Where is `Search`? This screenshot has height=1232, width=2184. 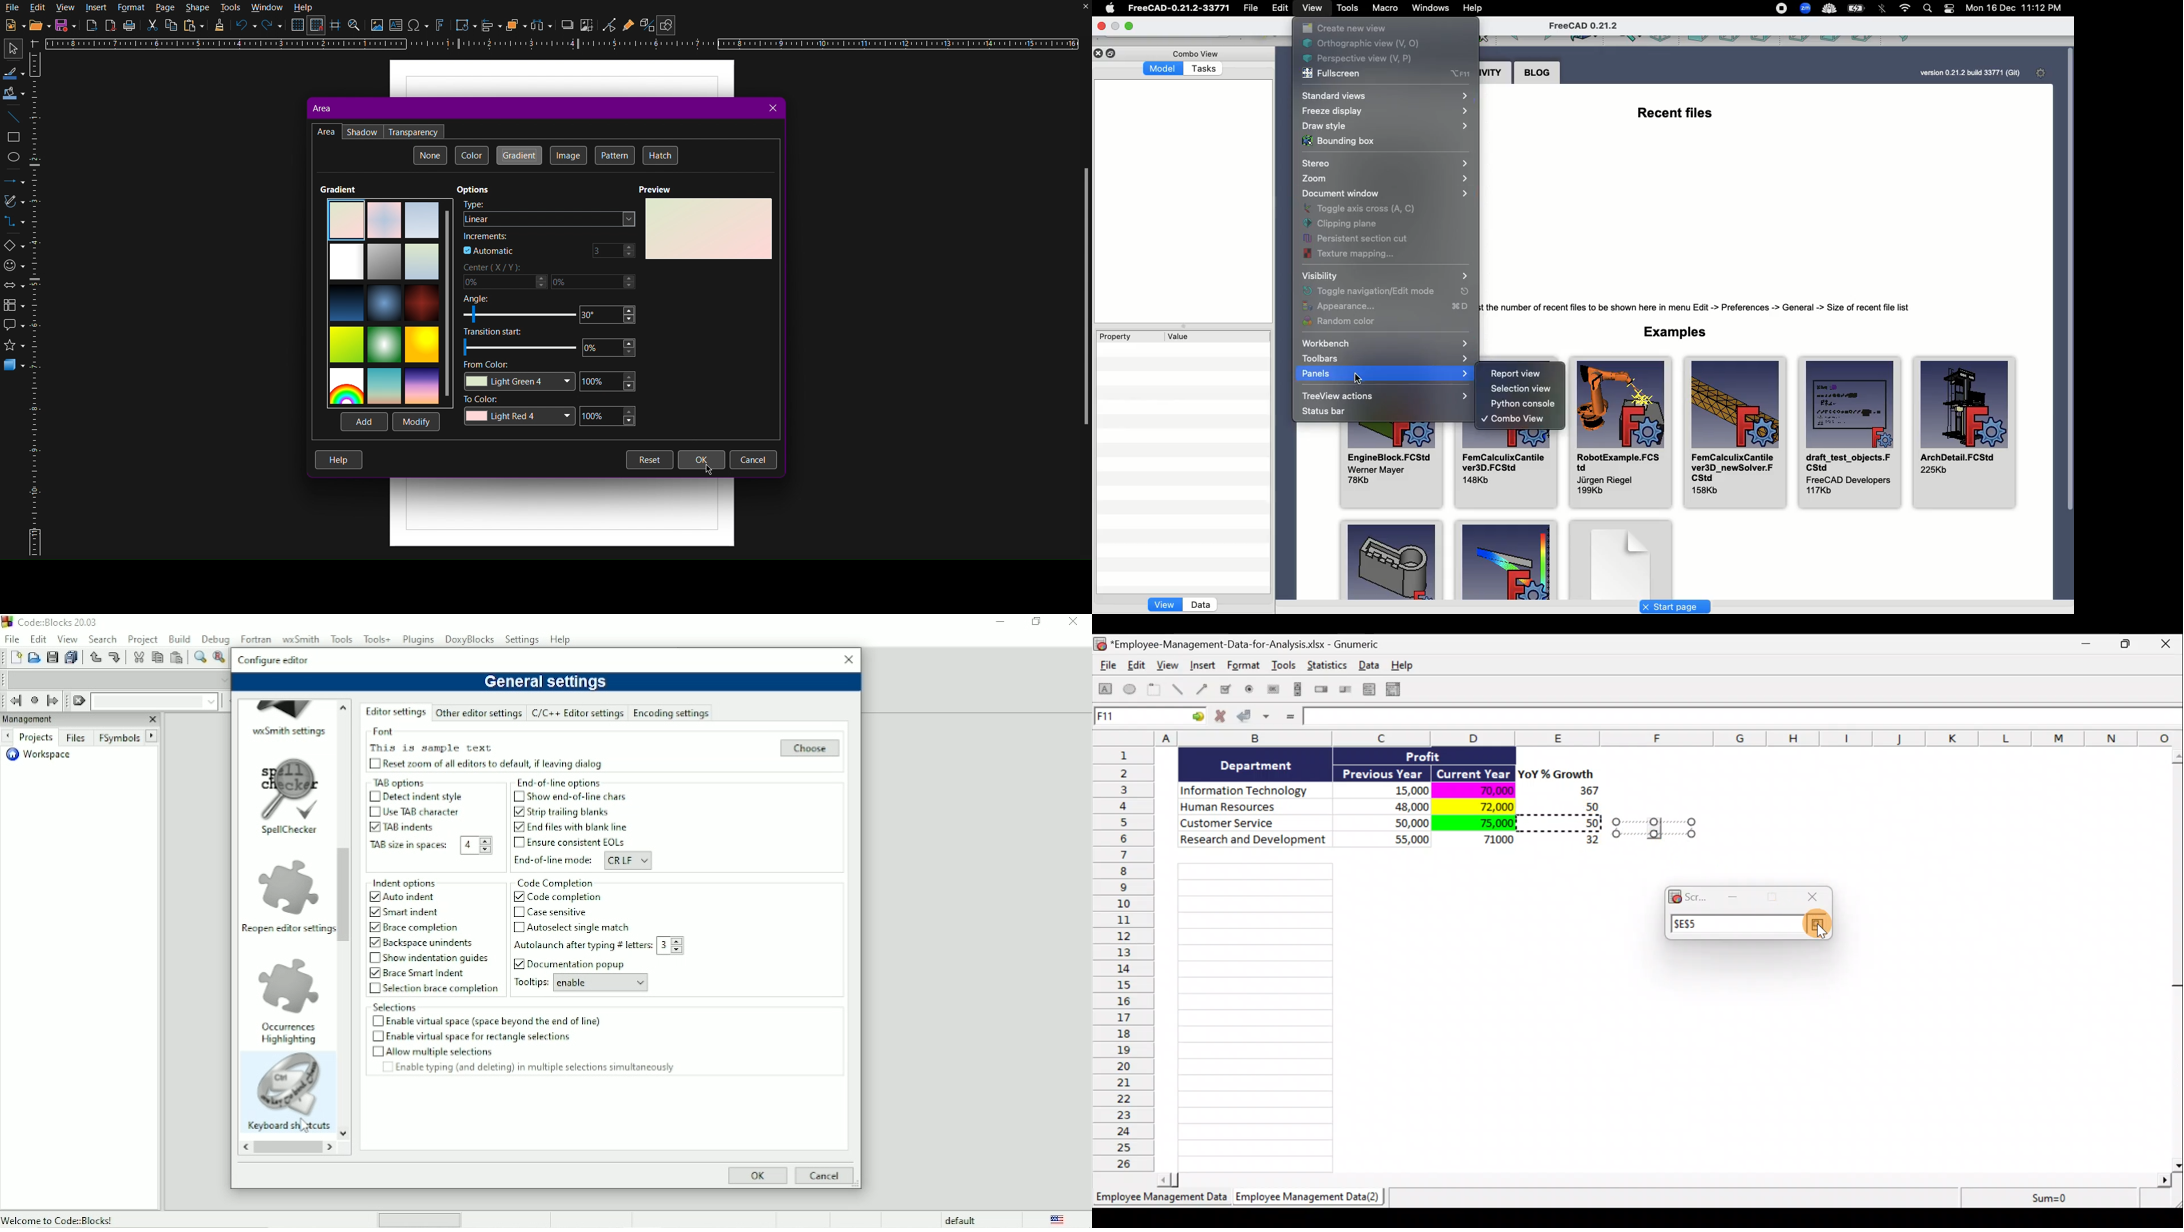
Search is located at coordinates (104, 638).